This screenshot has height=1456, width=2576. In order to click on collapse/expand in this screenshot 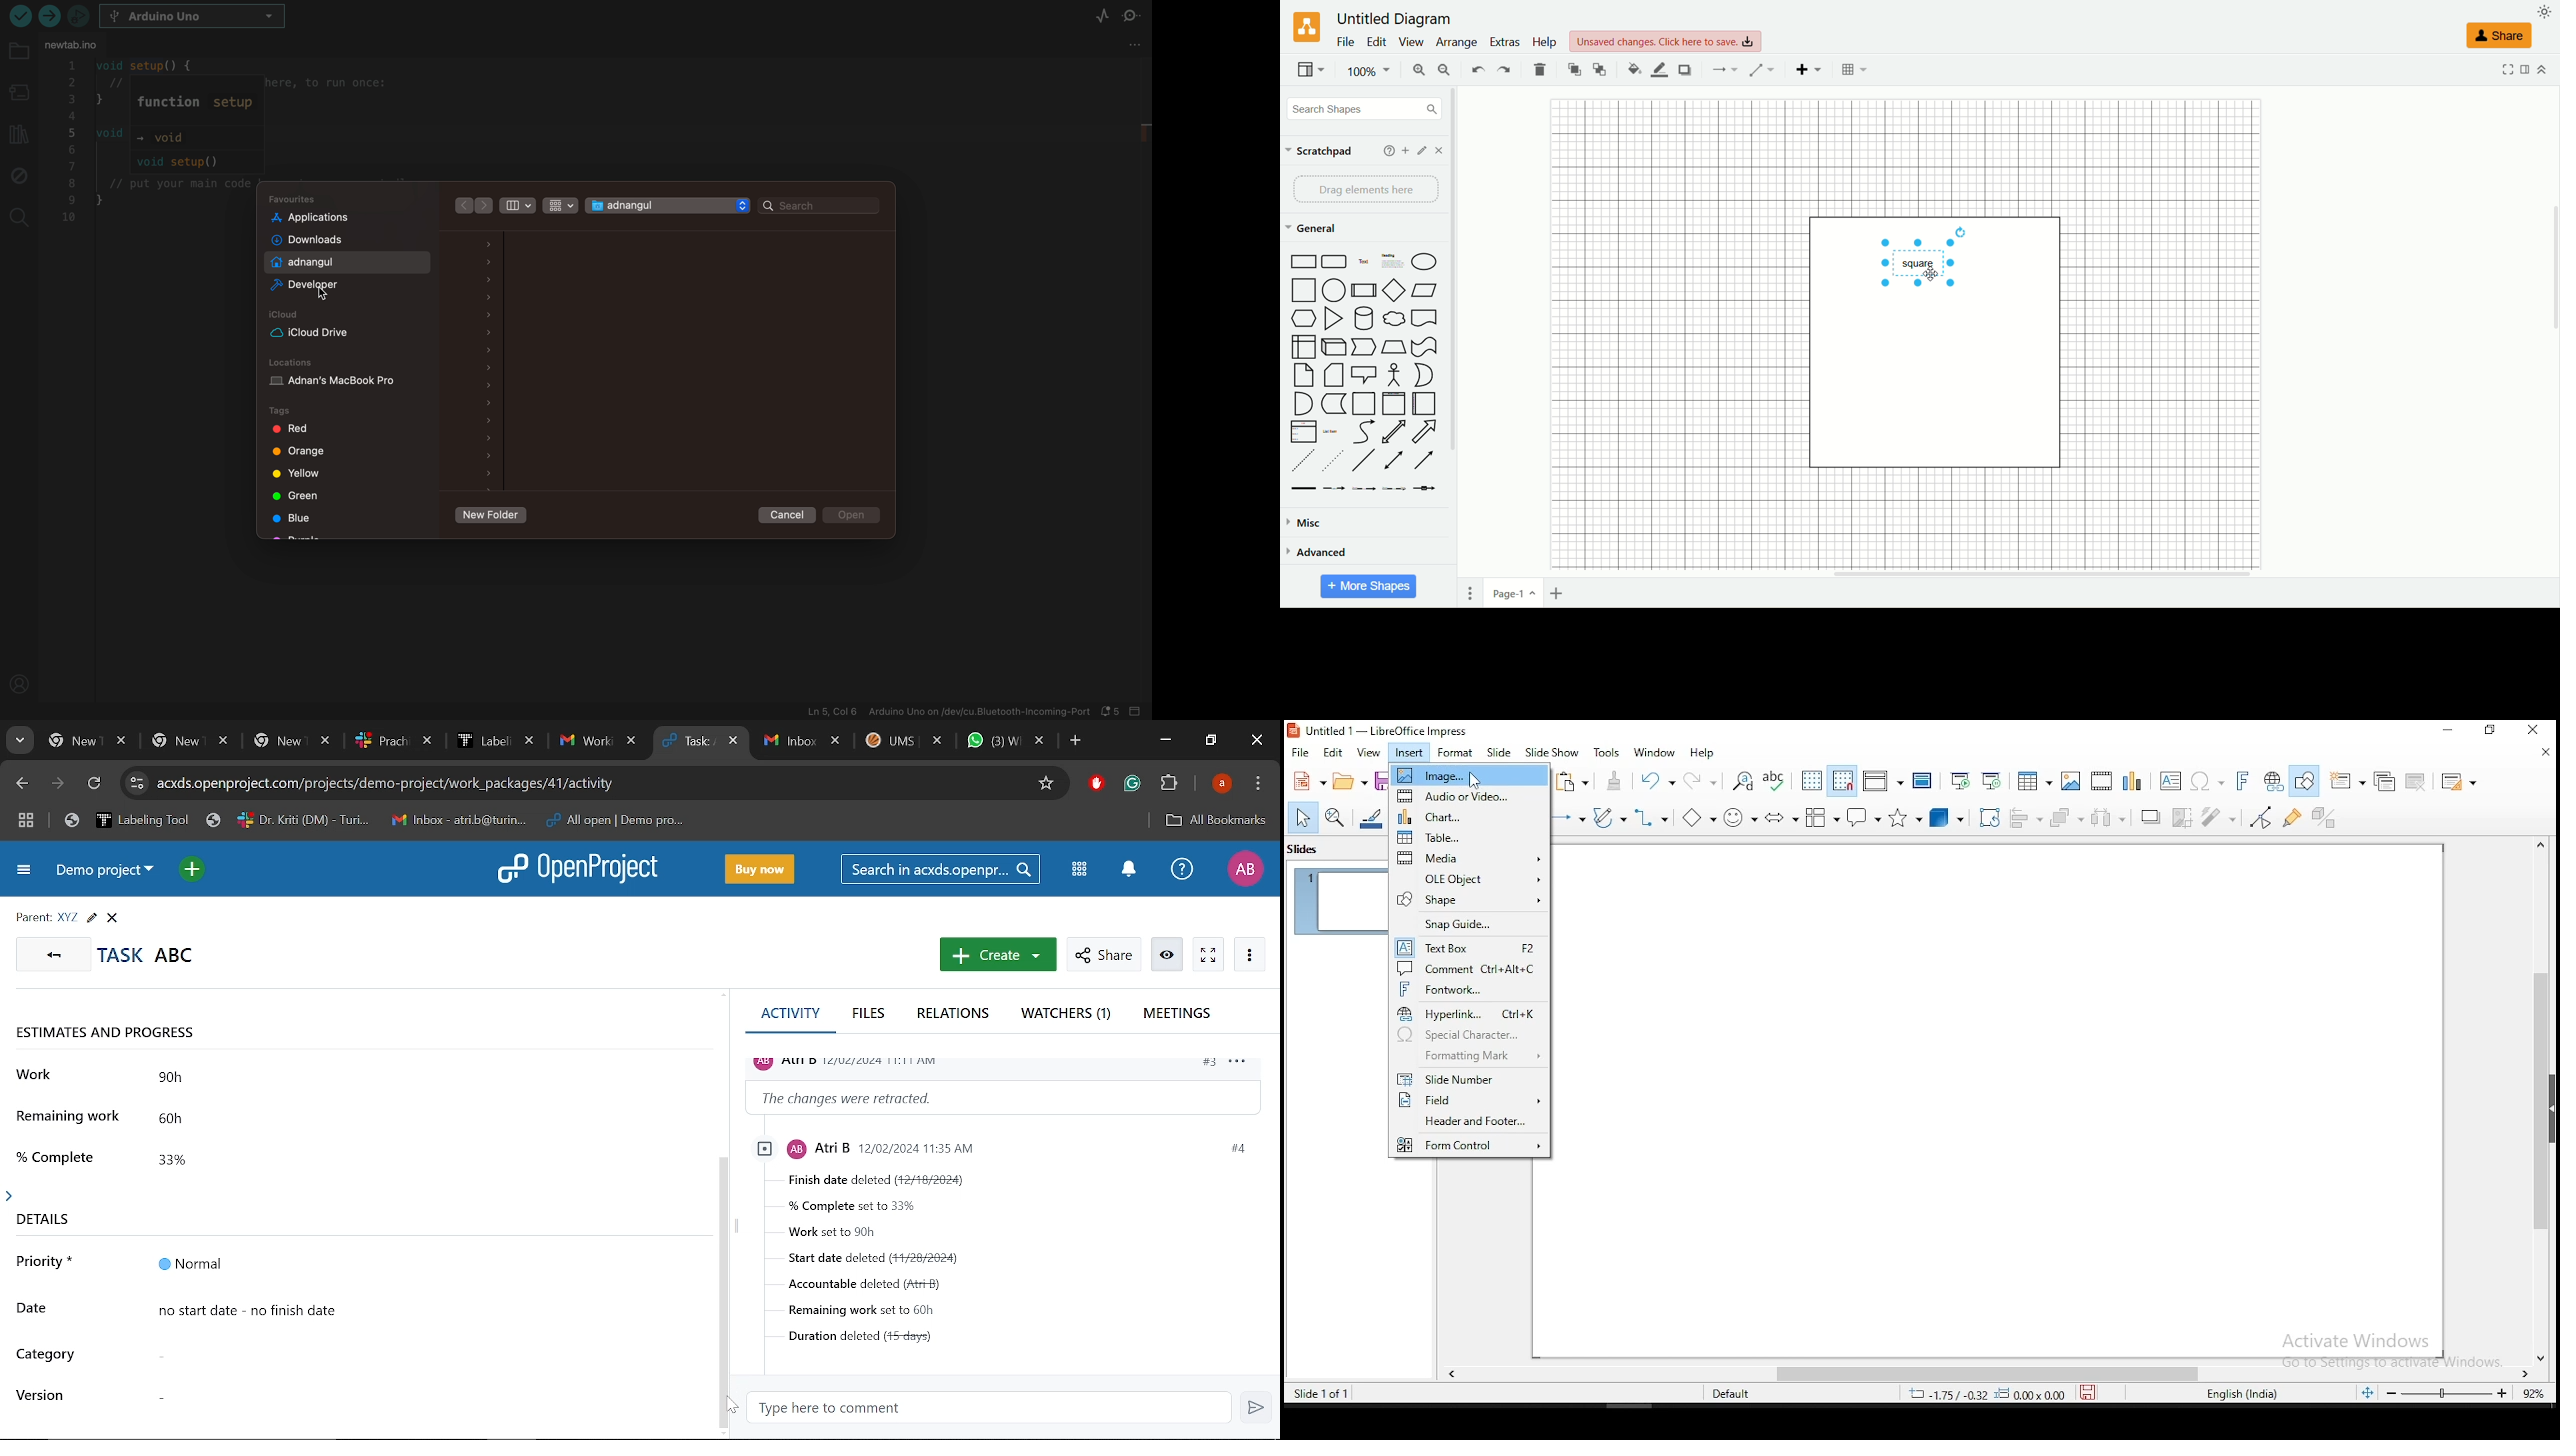, I will do `click(2541, 70)`.